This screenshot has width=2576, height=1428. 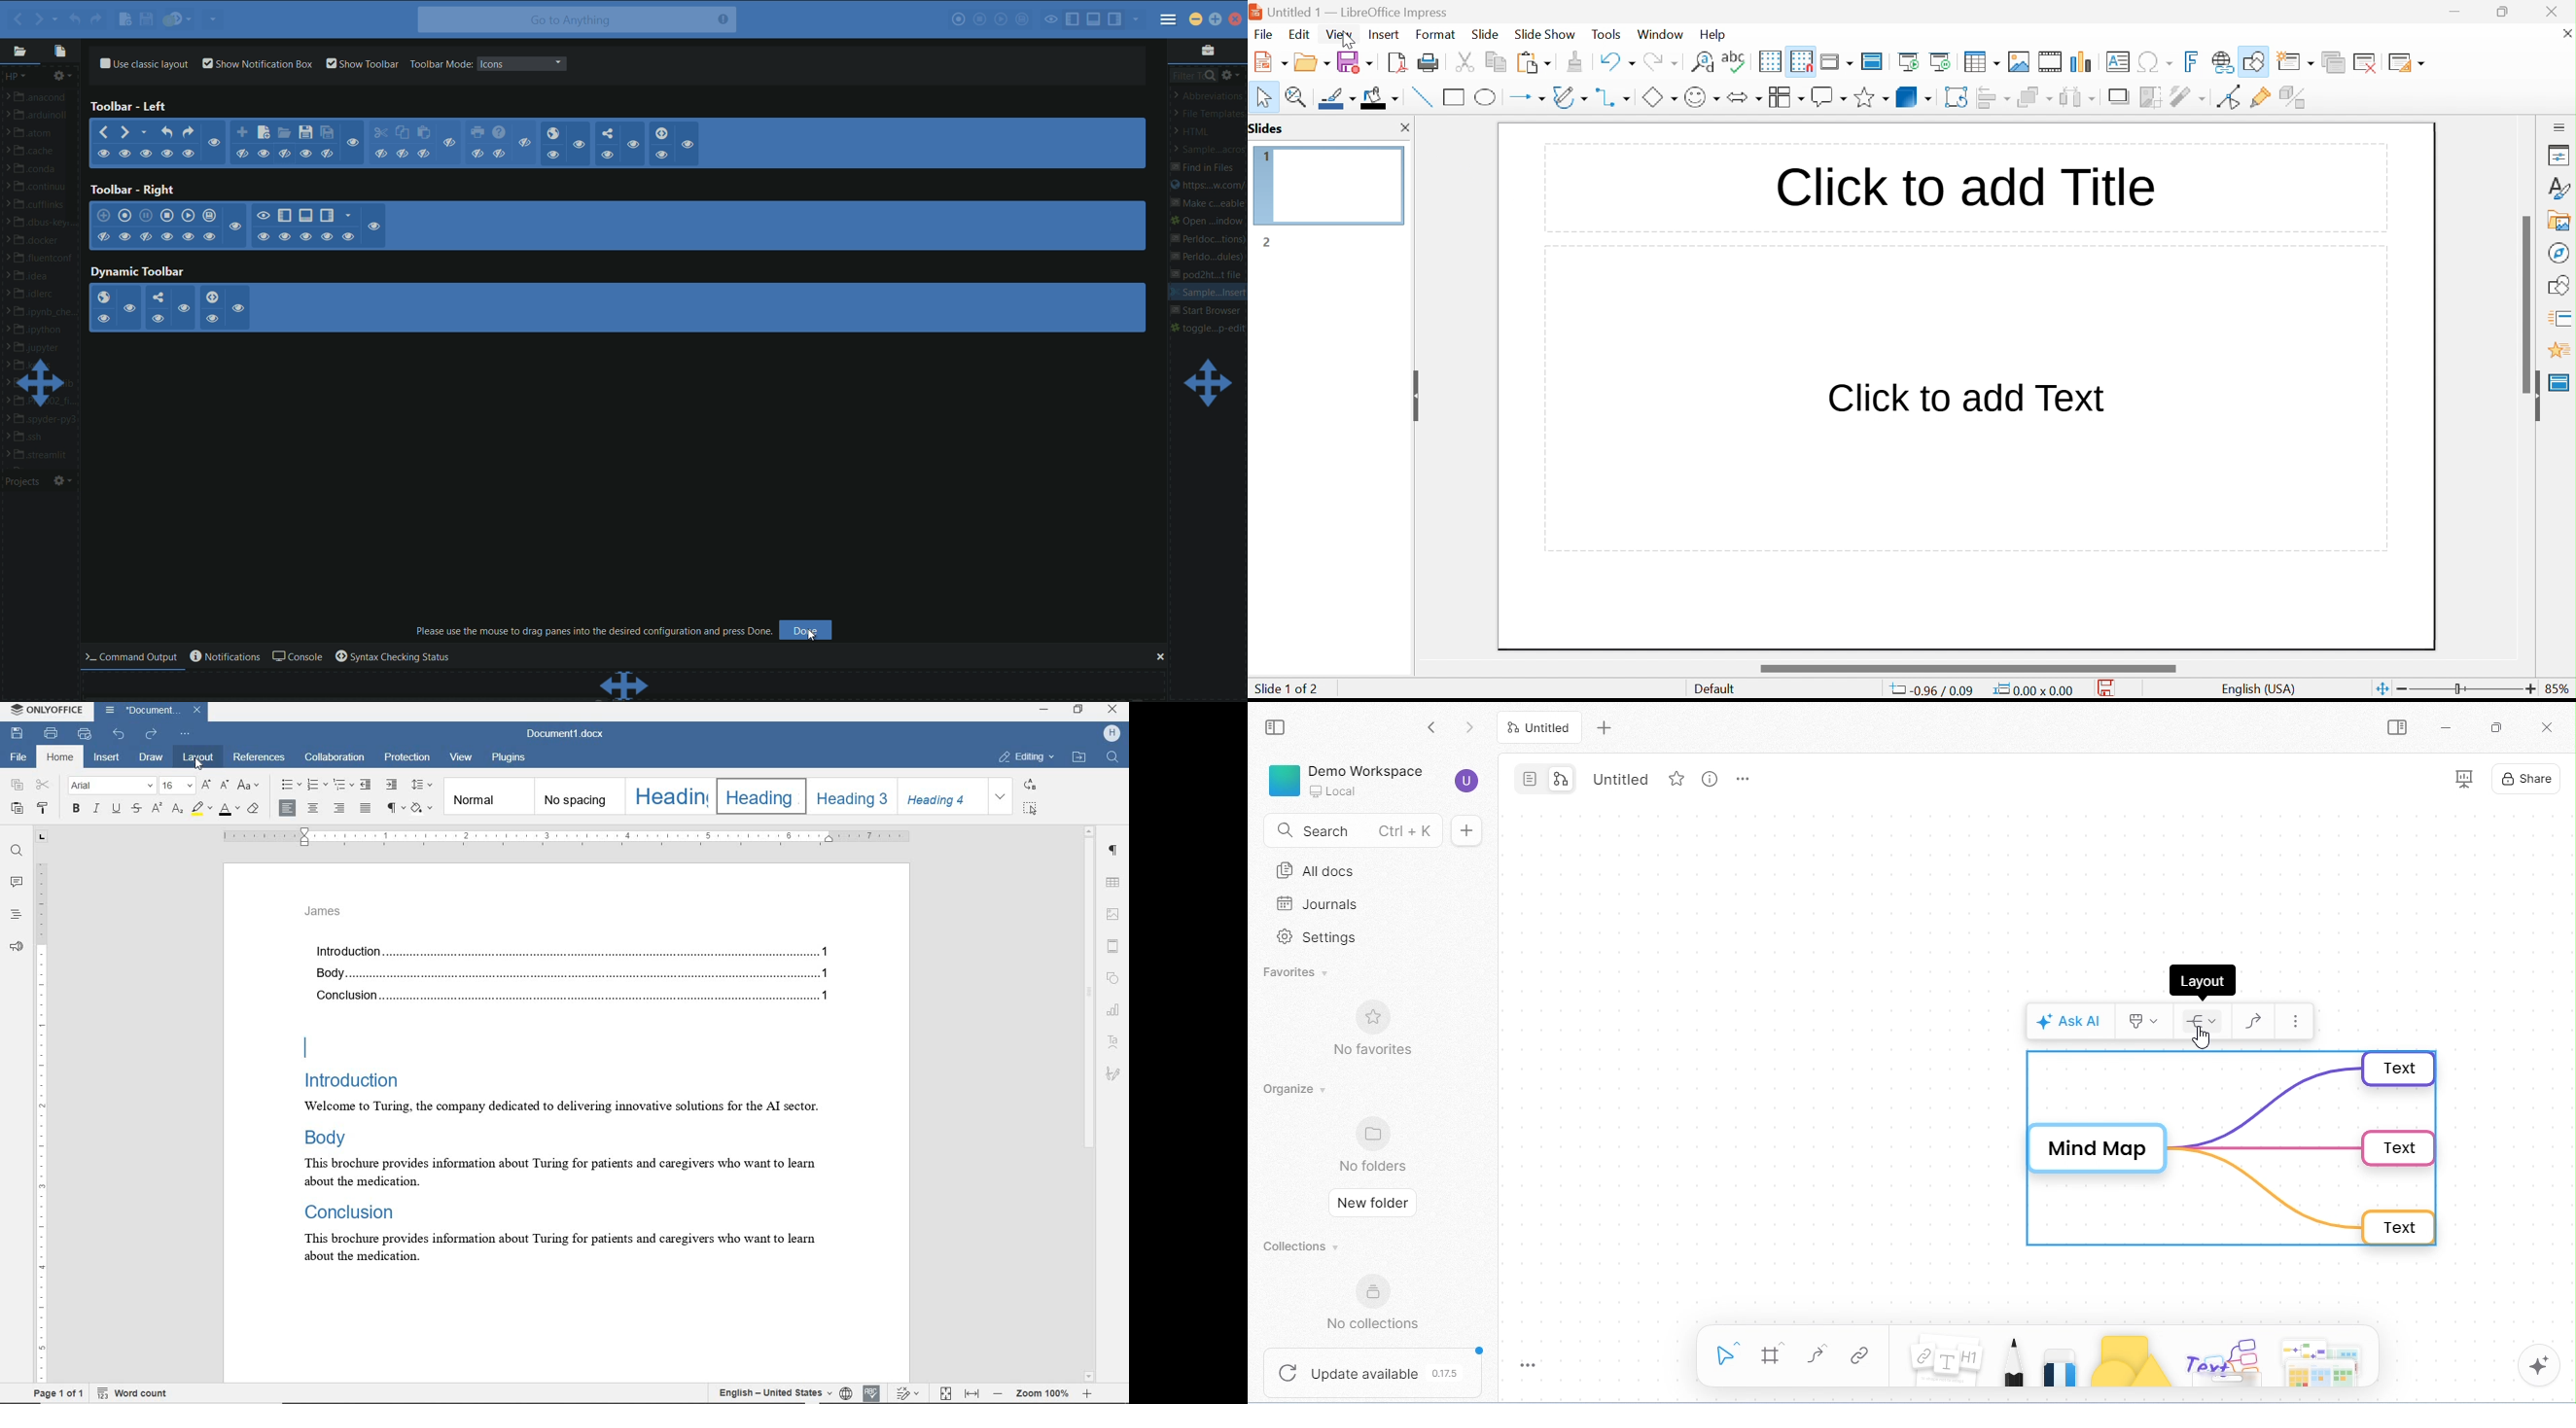 I want to click on hide/show, so click(x=348, y=237).